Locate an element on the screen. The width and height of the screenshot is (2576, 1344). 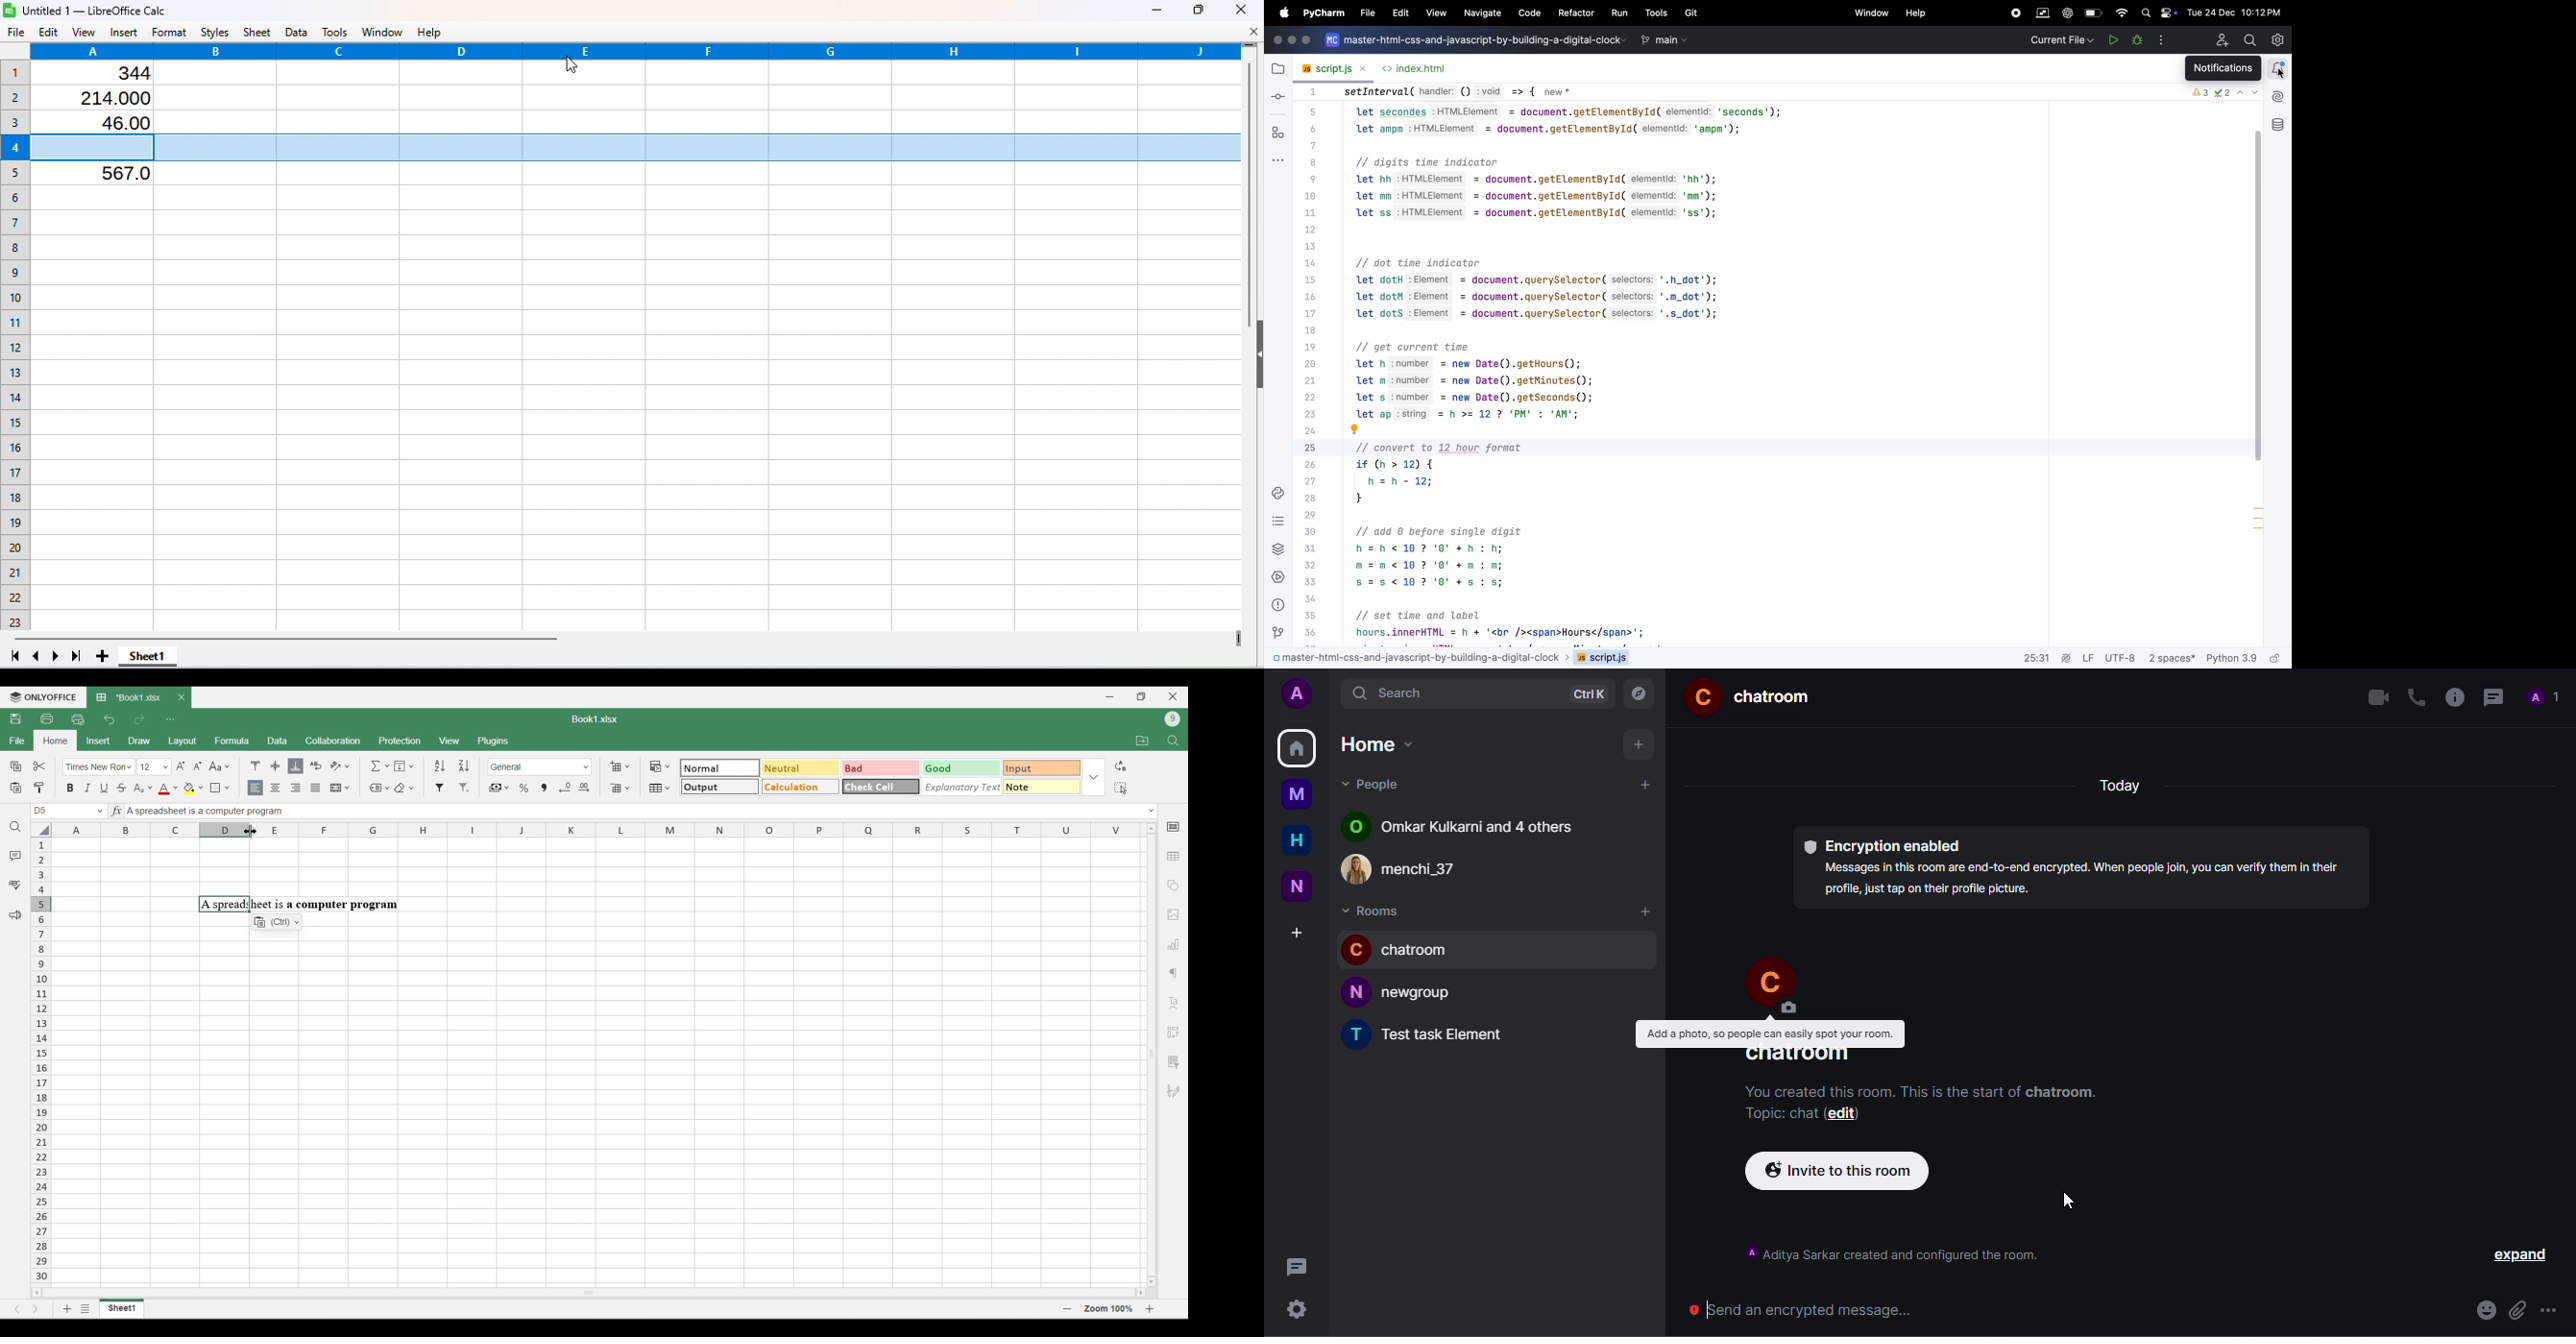
create space is located at coordinates (1296, 934).